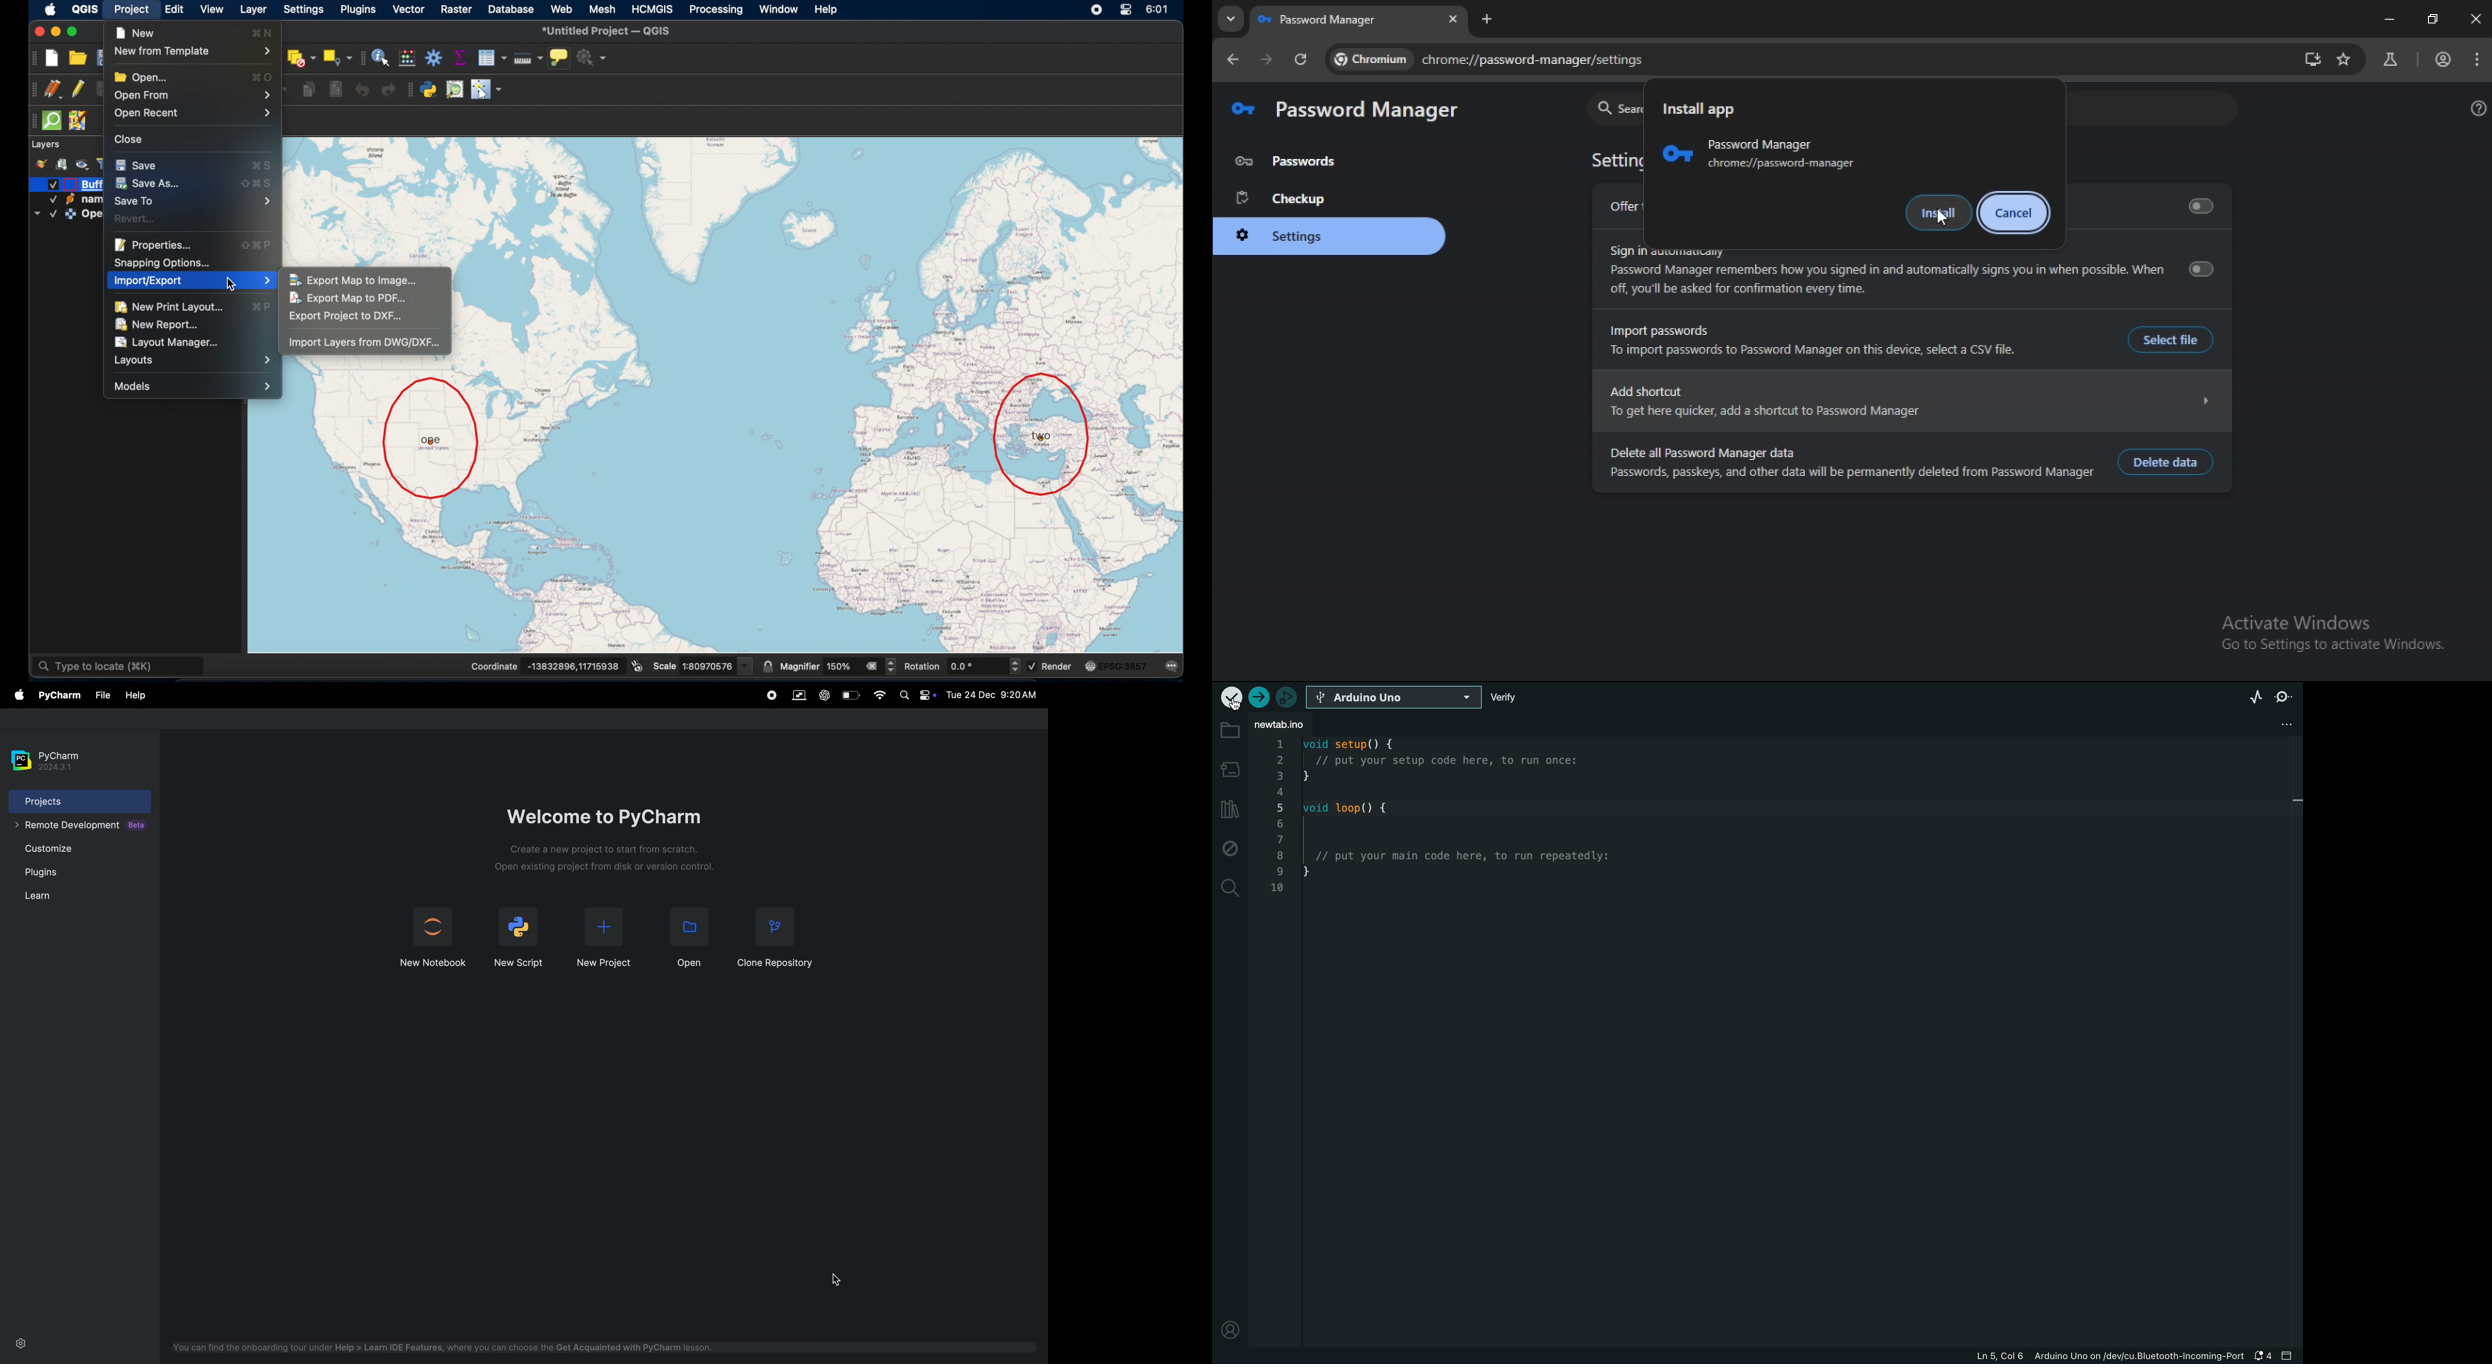  What do you see at coordinates (561, 7) in the screenshot?
I see `web` at bounding box center [561, 7].